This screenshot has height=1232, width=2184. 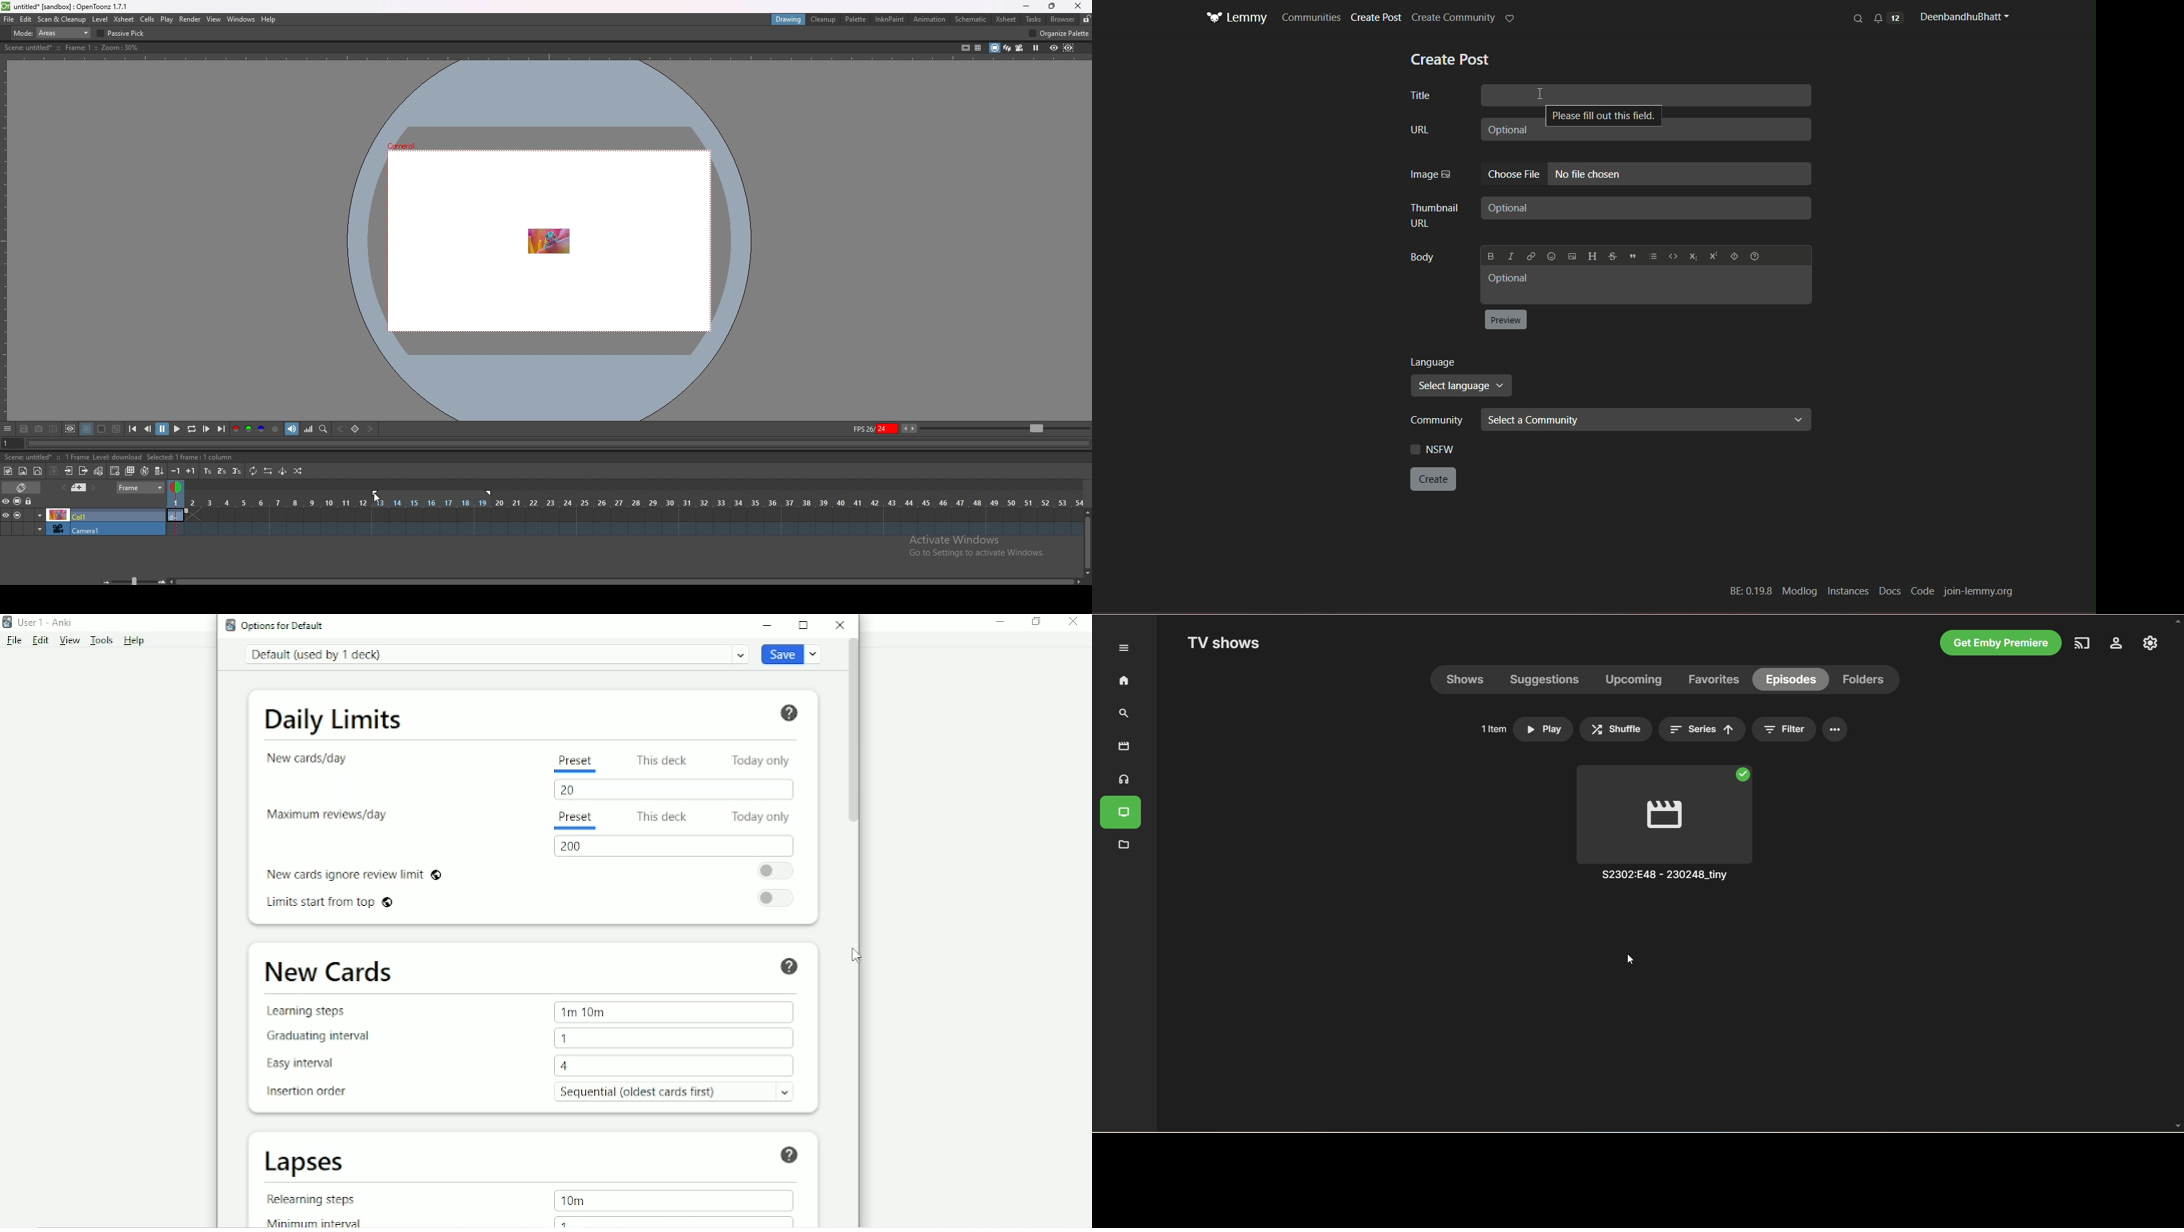 I want to click on auto input cell number, so click(x=144, y=471).